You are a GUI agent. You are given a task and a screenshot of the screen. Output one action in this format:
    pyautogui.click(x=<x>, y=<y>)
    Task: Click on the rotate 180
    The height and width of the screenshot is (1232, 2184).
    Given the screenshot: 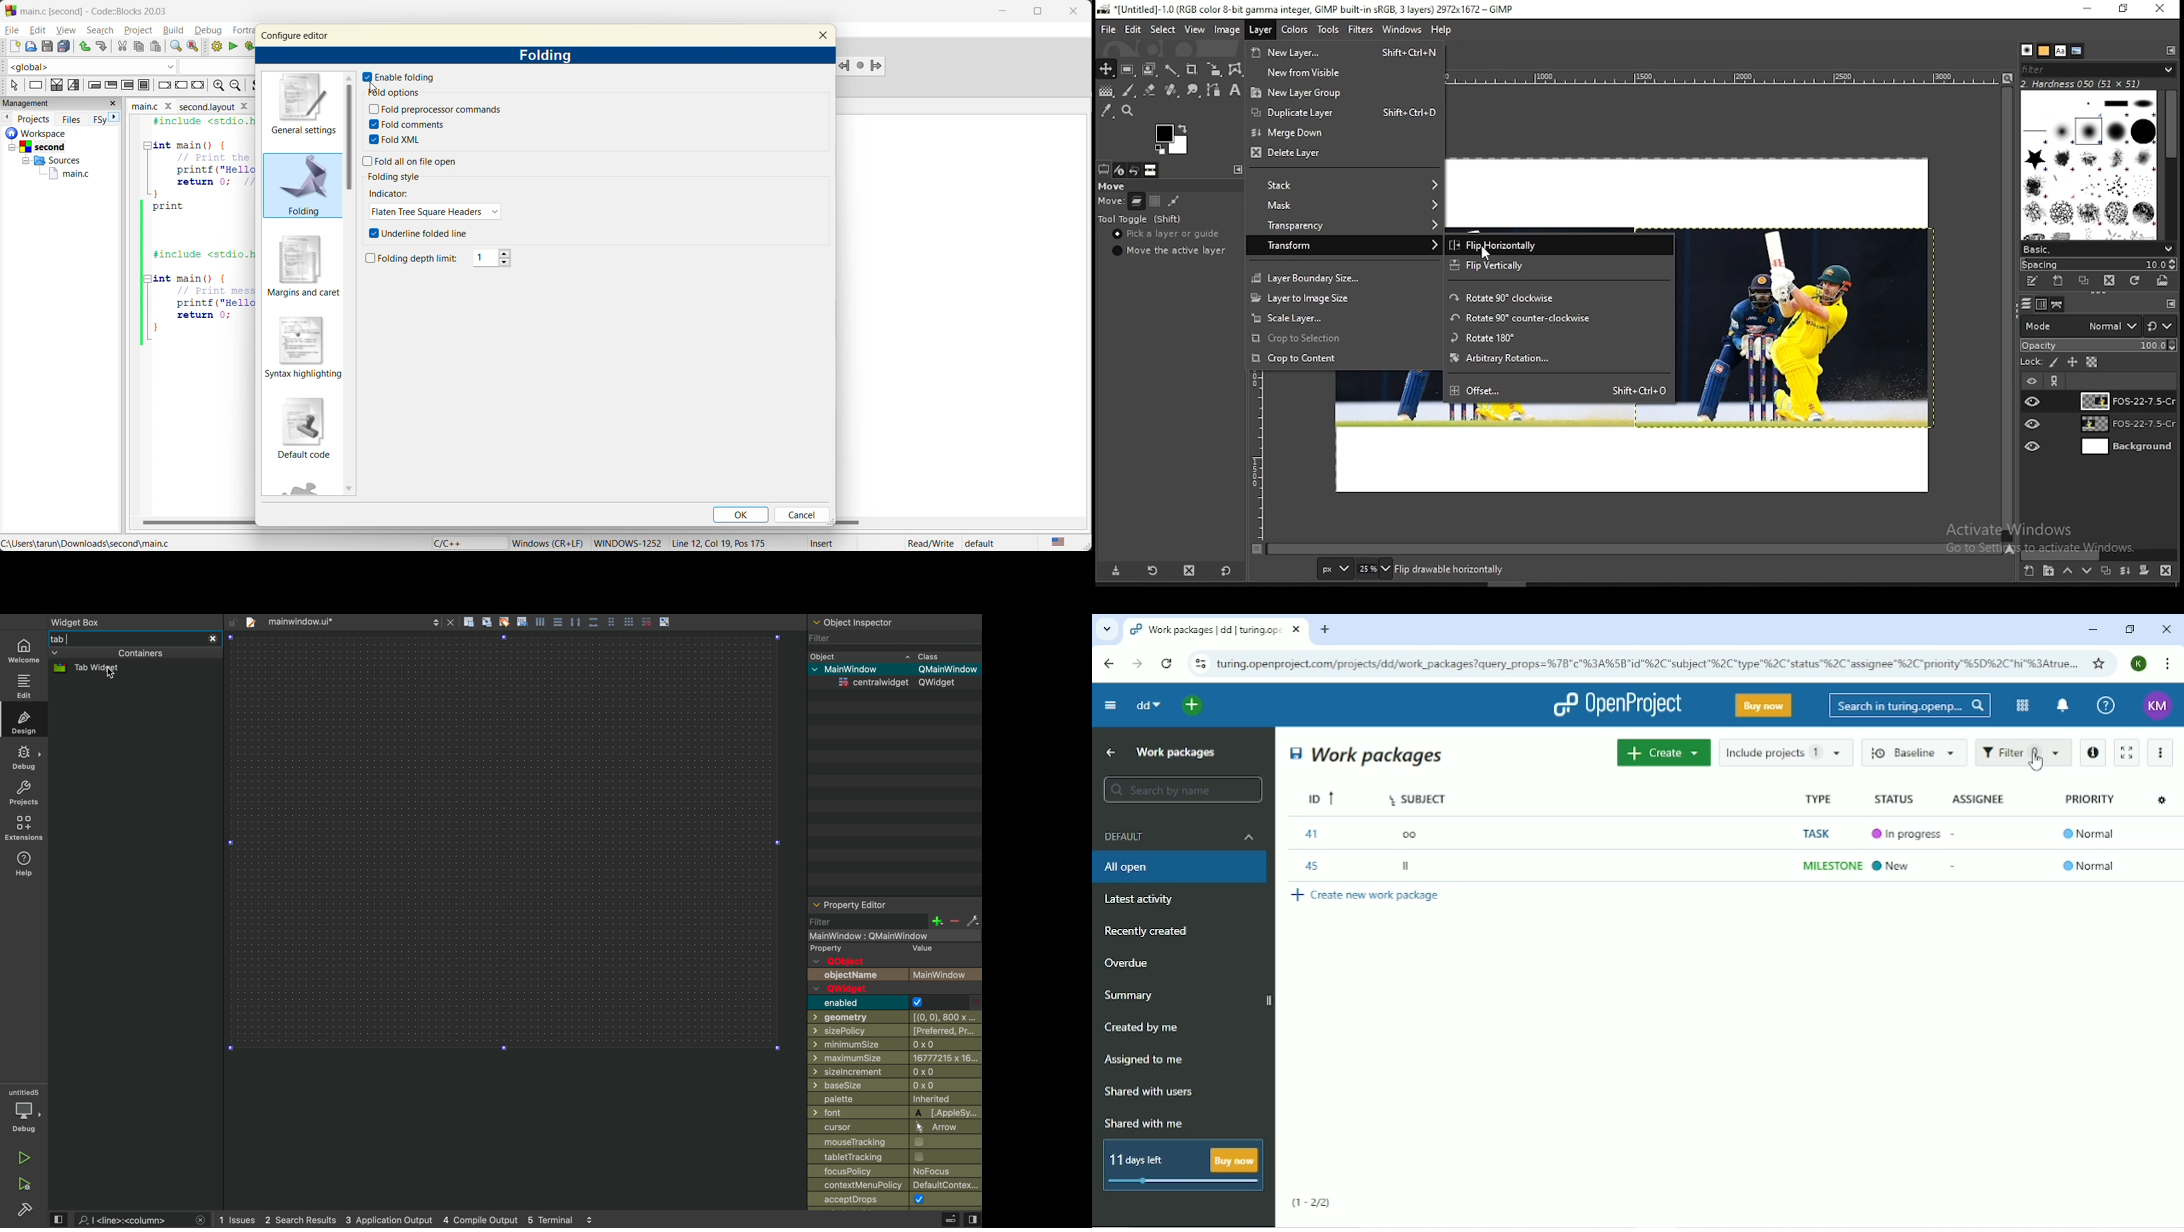 What is the action you would take?
    pyautogui.click(x=1558, y=338)
    